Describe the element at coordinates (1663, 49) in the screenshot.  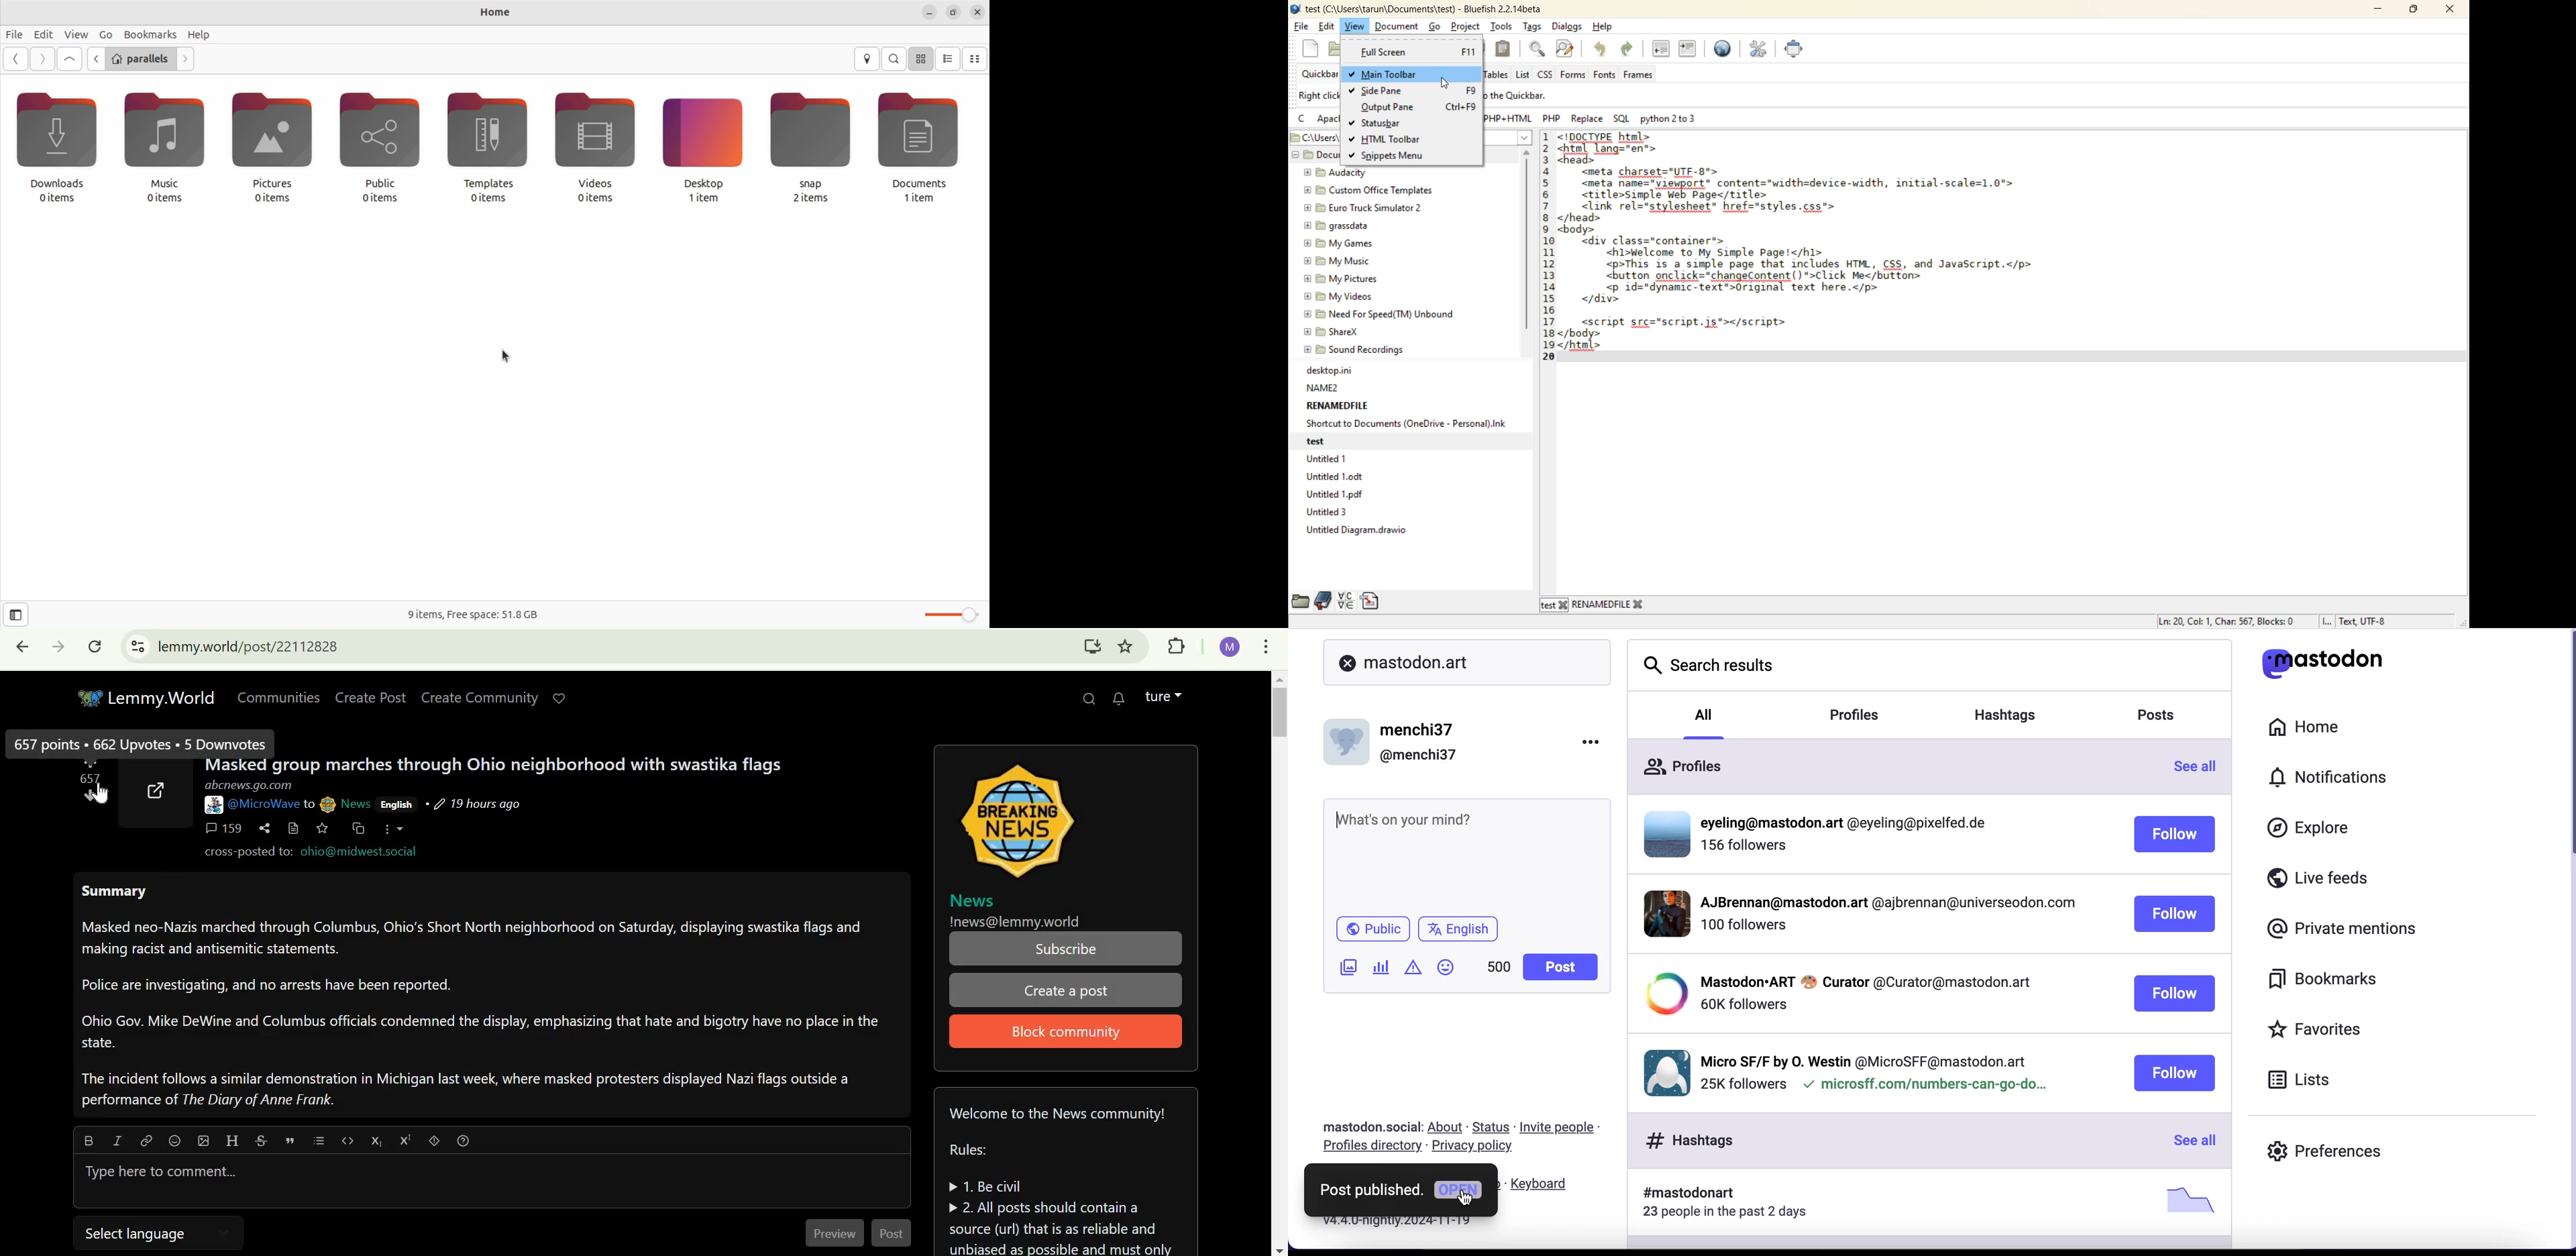
I see `unindent` at that location.